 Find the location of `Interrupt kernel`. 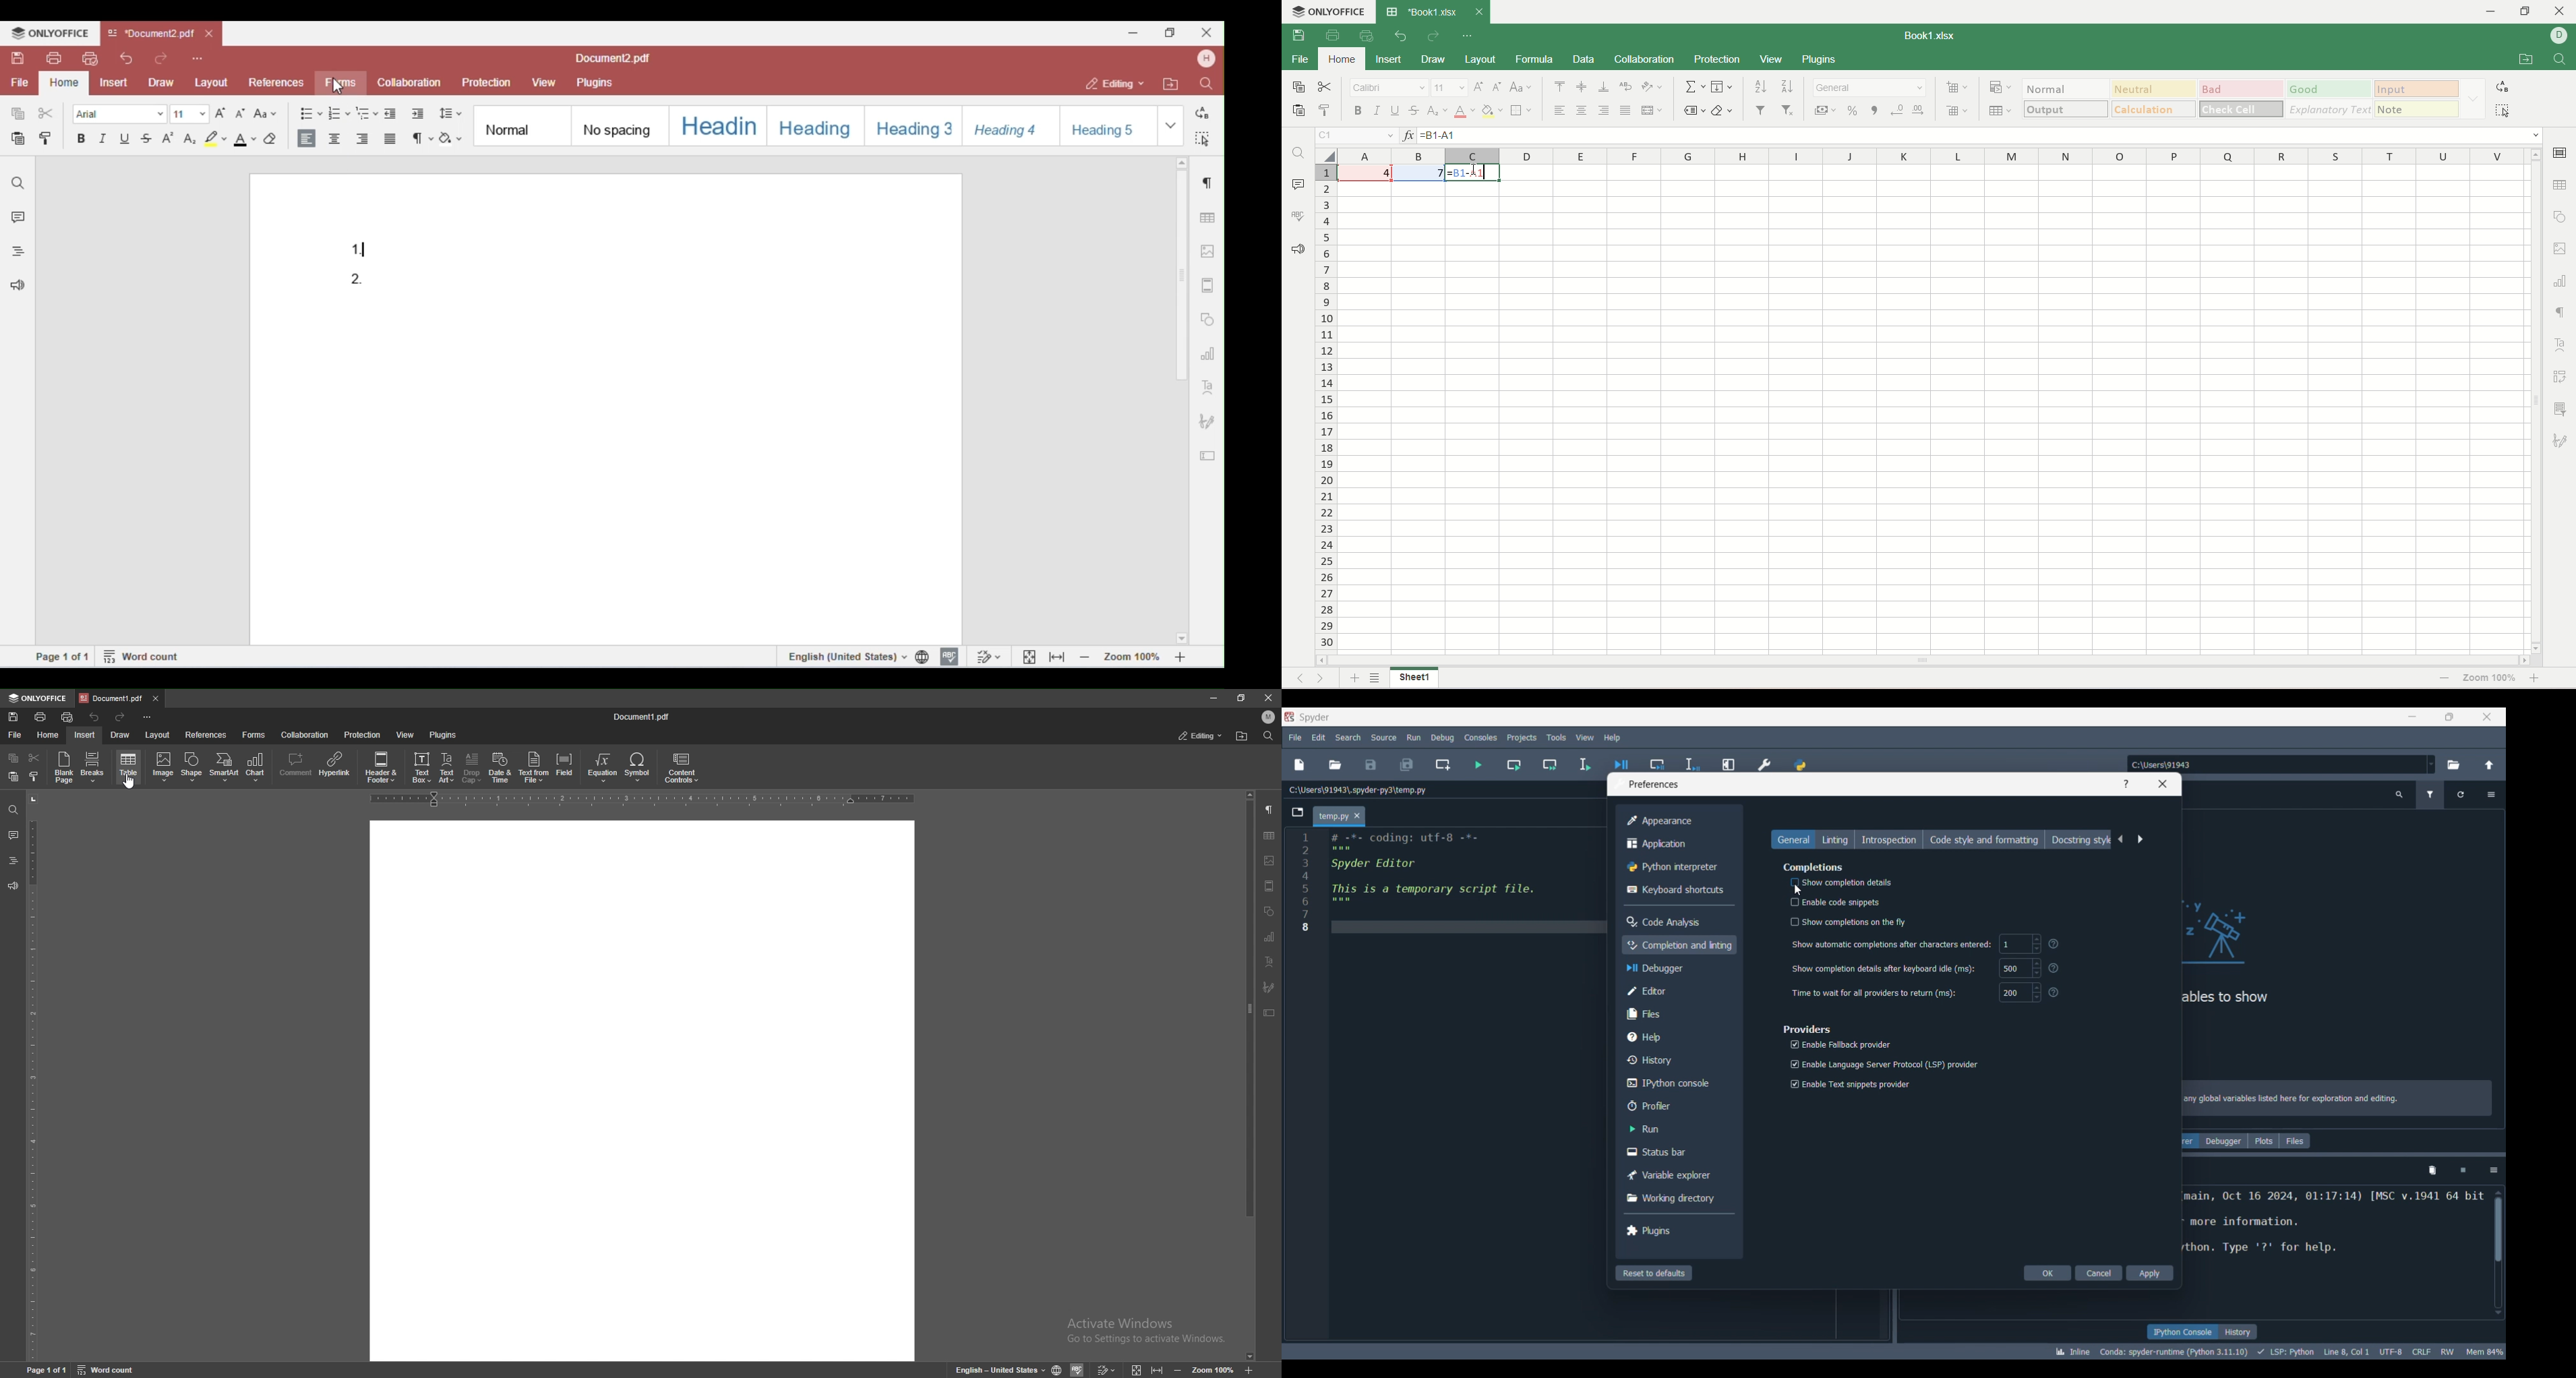

Interrupt kernel is located at coordinates (2464, 1171).